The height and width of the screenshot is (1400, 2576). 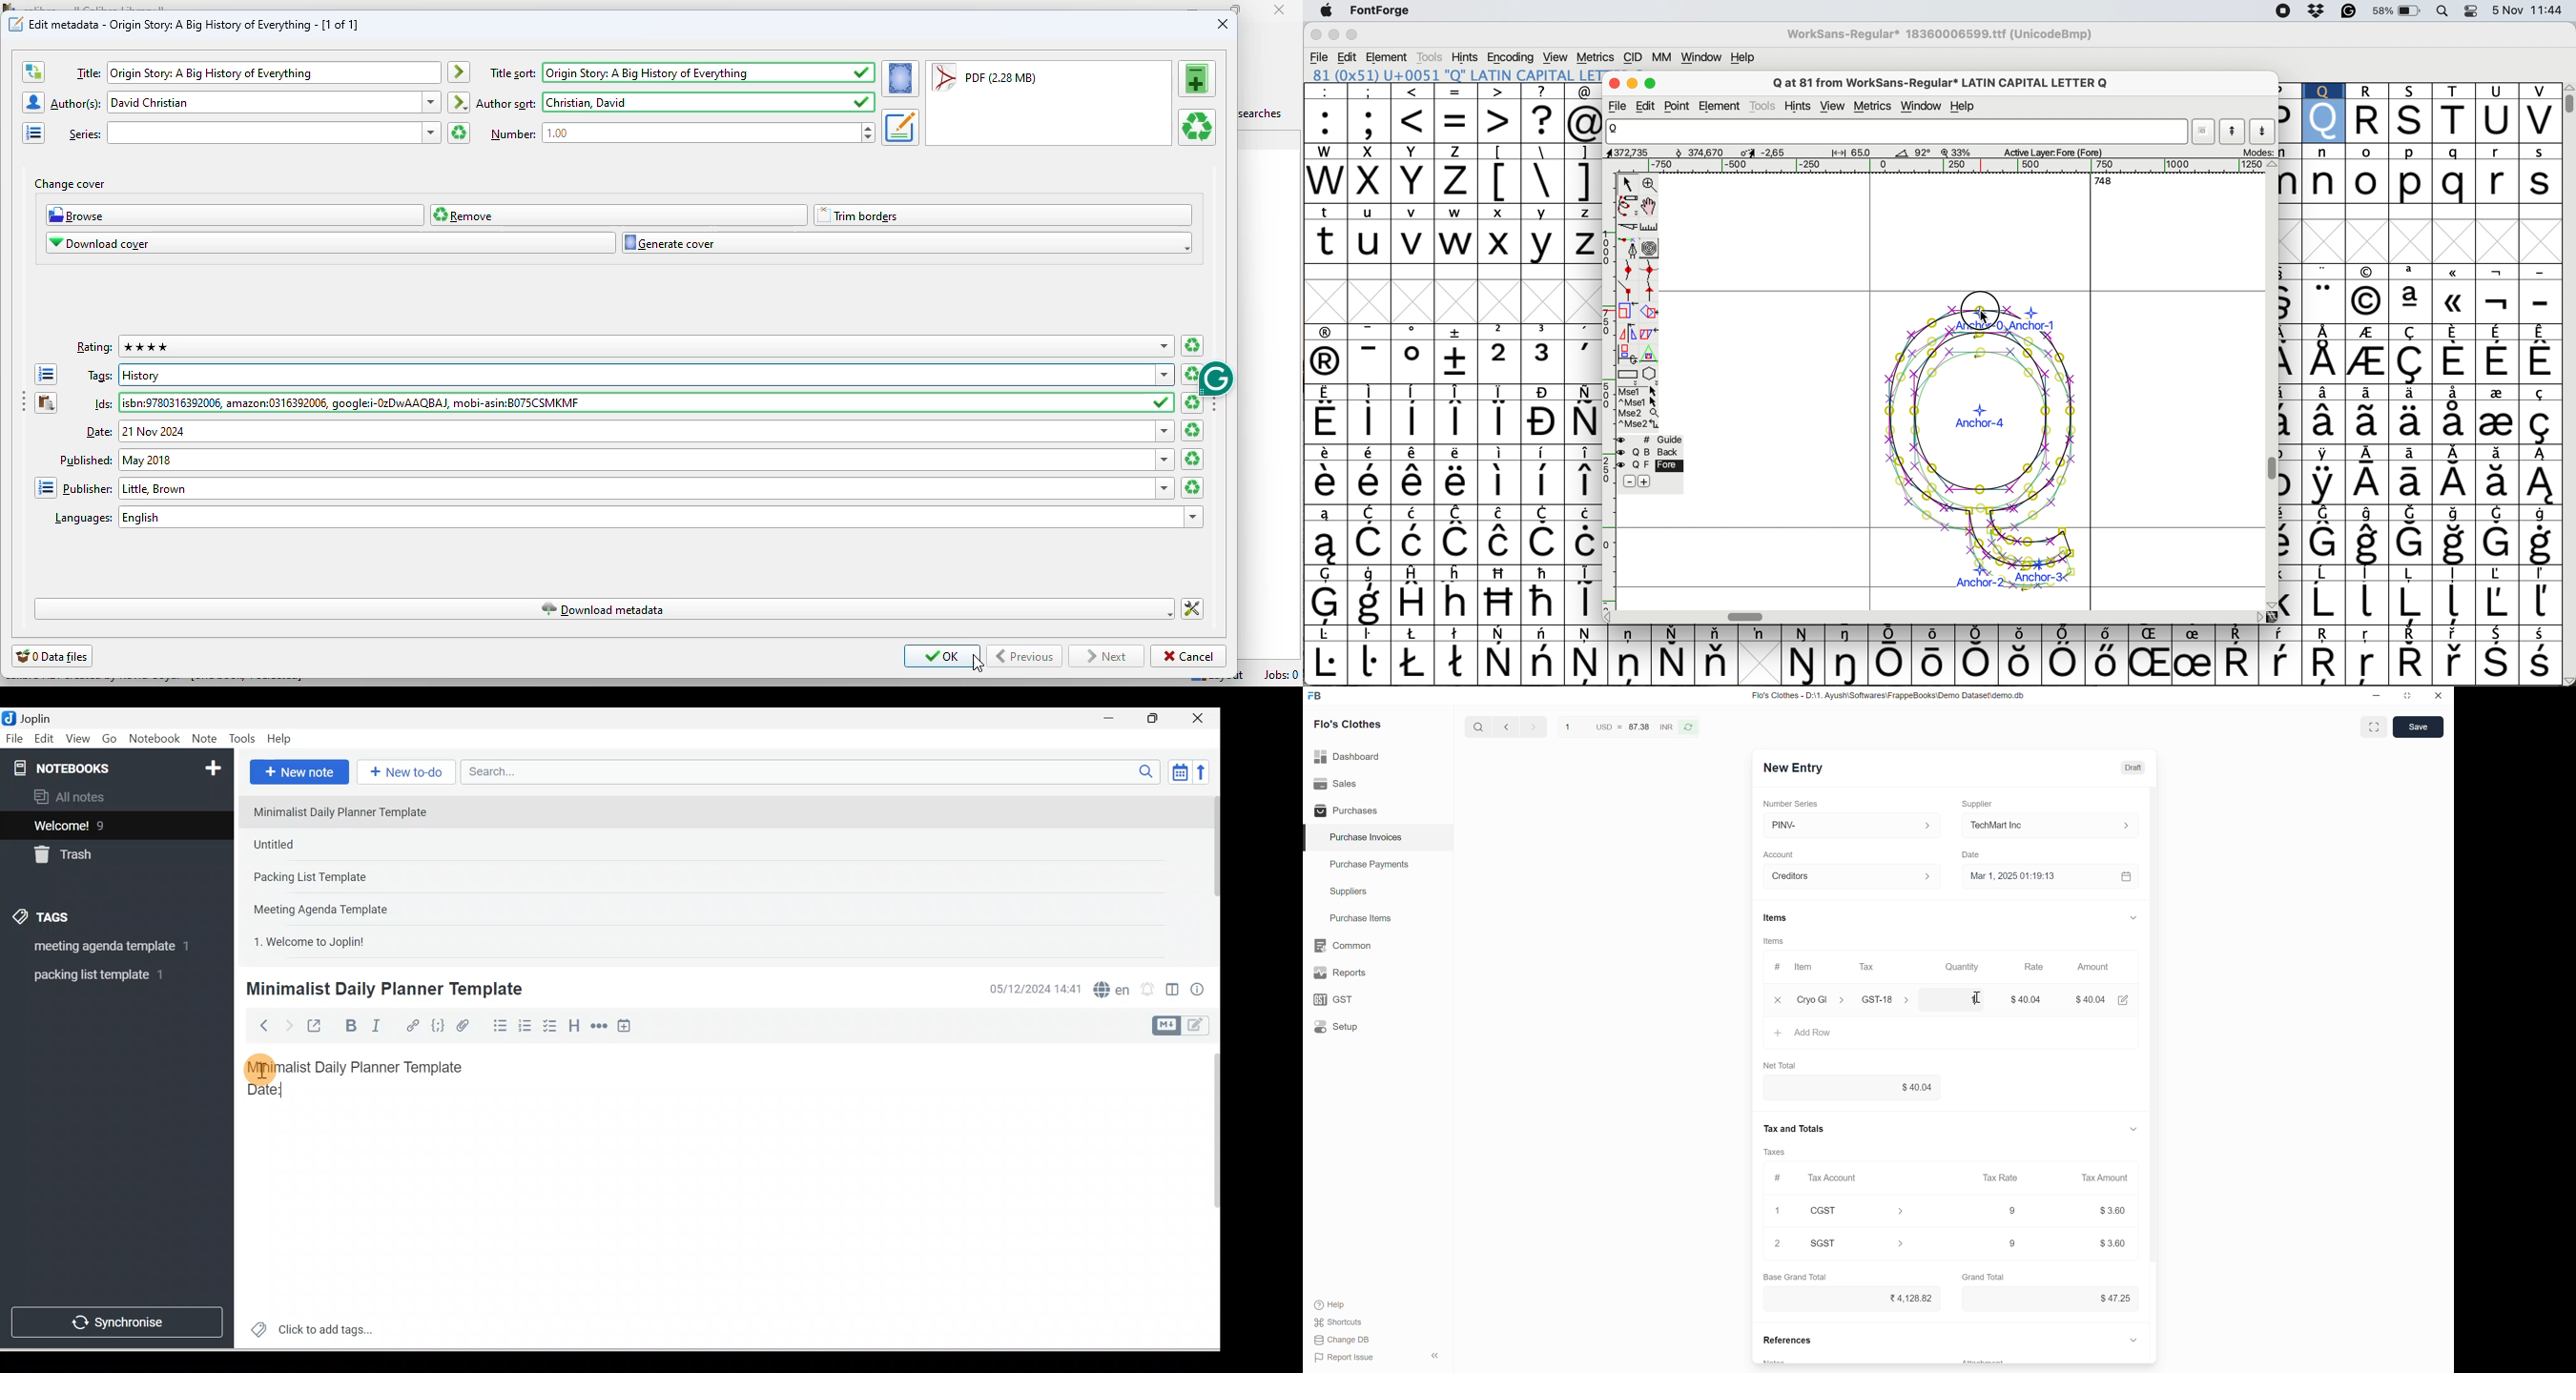 I want to click on Note 3, so click(x=350, y=878).